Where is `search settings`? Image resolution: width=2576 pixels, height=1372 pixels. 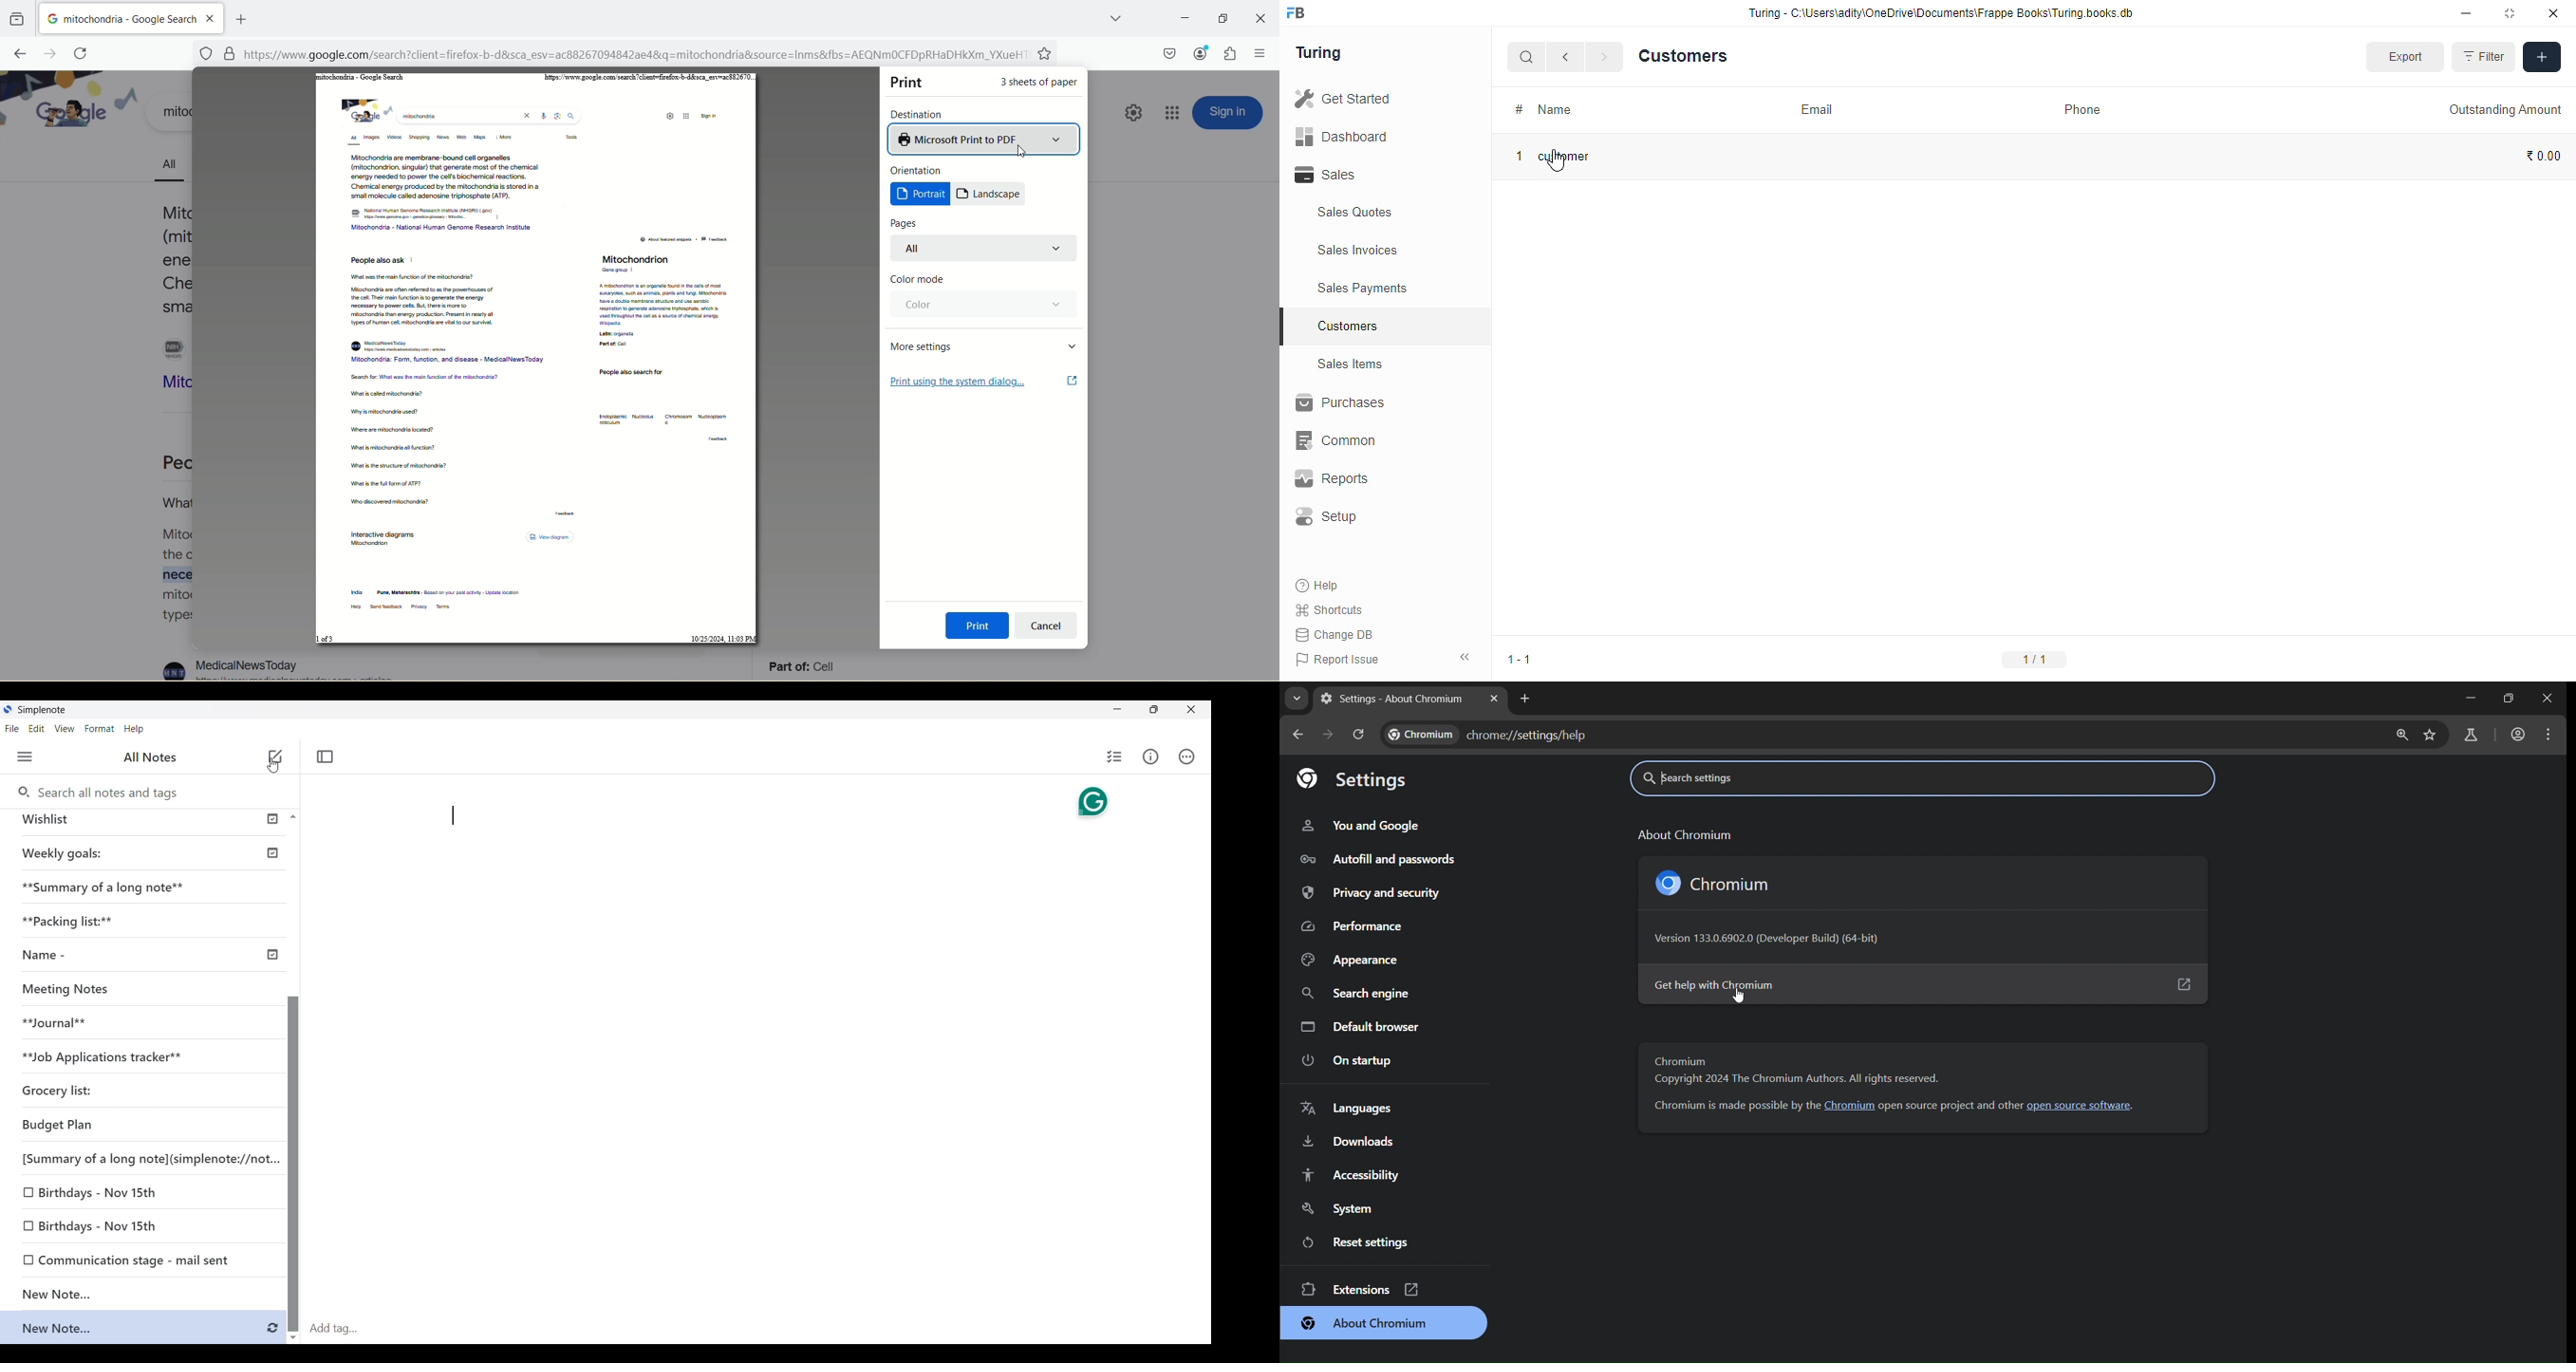 search settings is located at coordinates (1788, 777).